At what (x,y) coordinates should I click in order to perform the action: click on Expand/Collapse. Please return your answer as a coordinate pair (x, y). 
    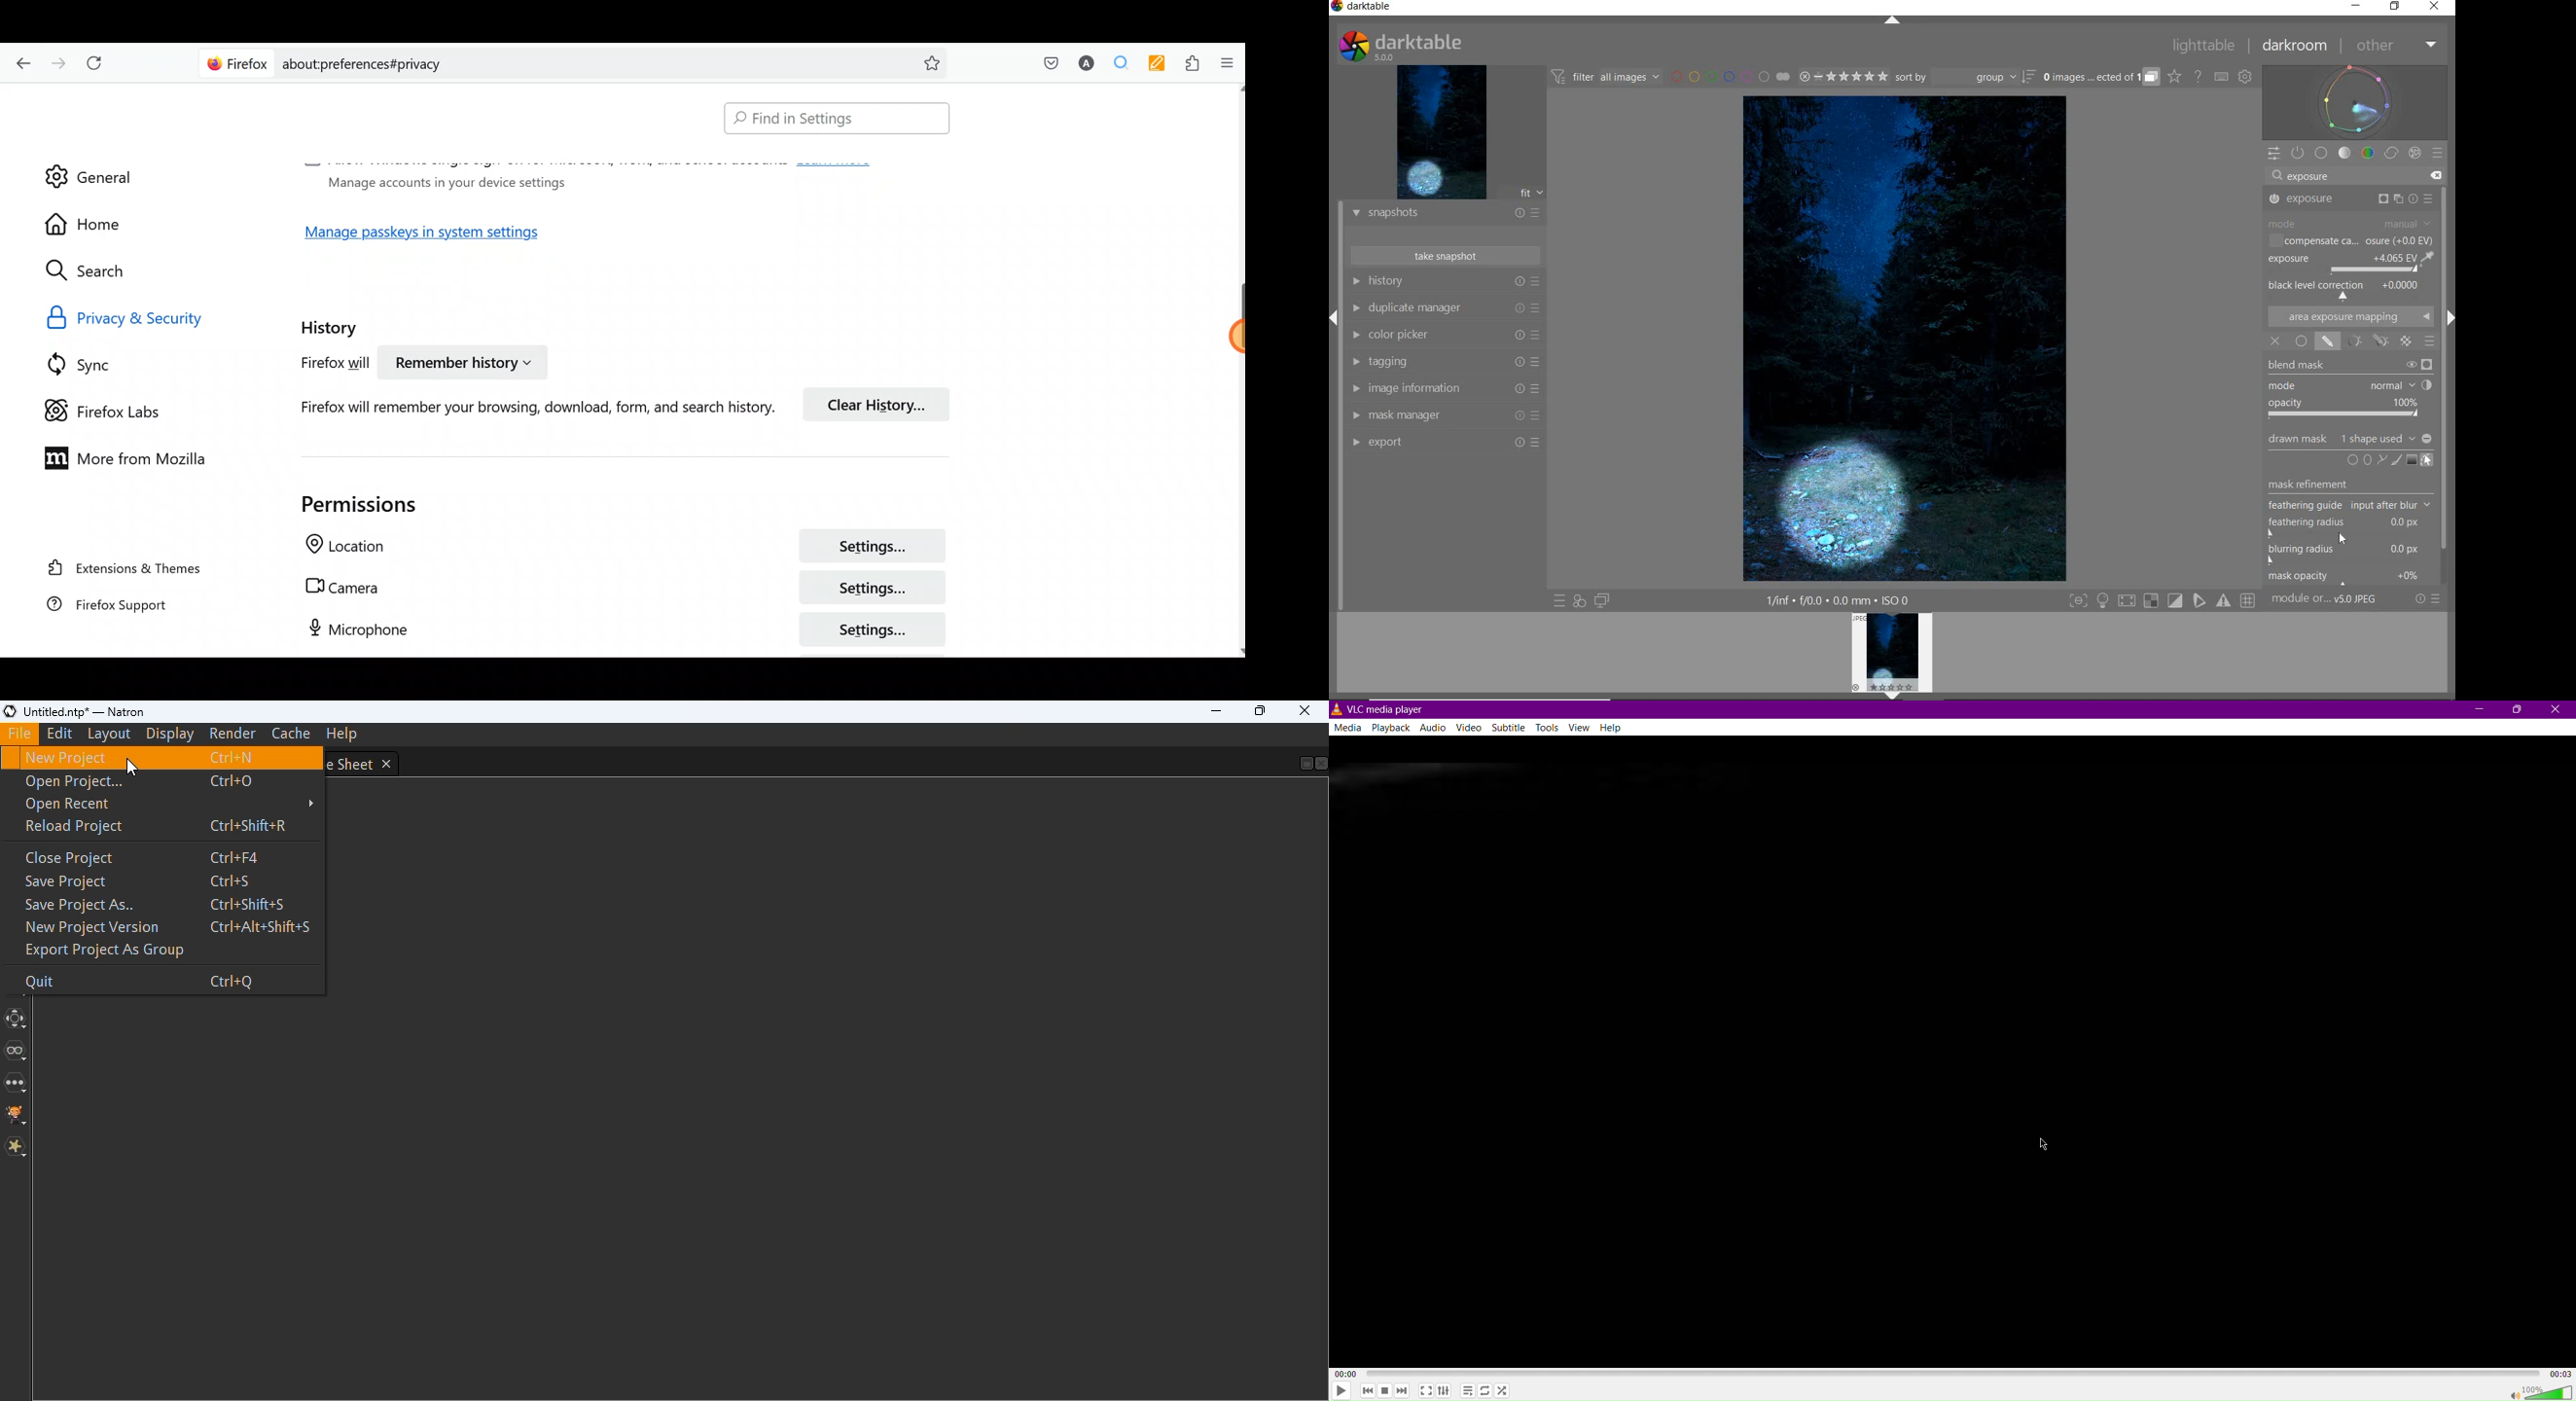
    Looking at the image, I should click on (1336, 317).